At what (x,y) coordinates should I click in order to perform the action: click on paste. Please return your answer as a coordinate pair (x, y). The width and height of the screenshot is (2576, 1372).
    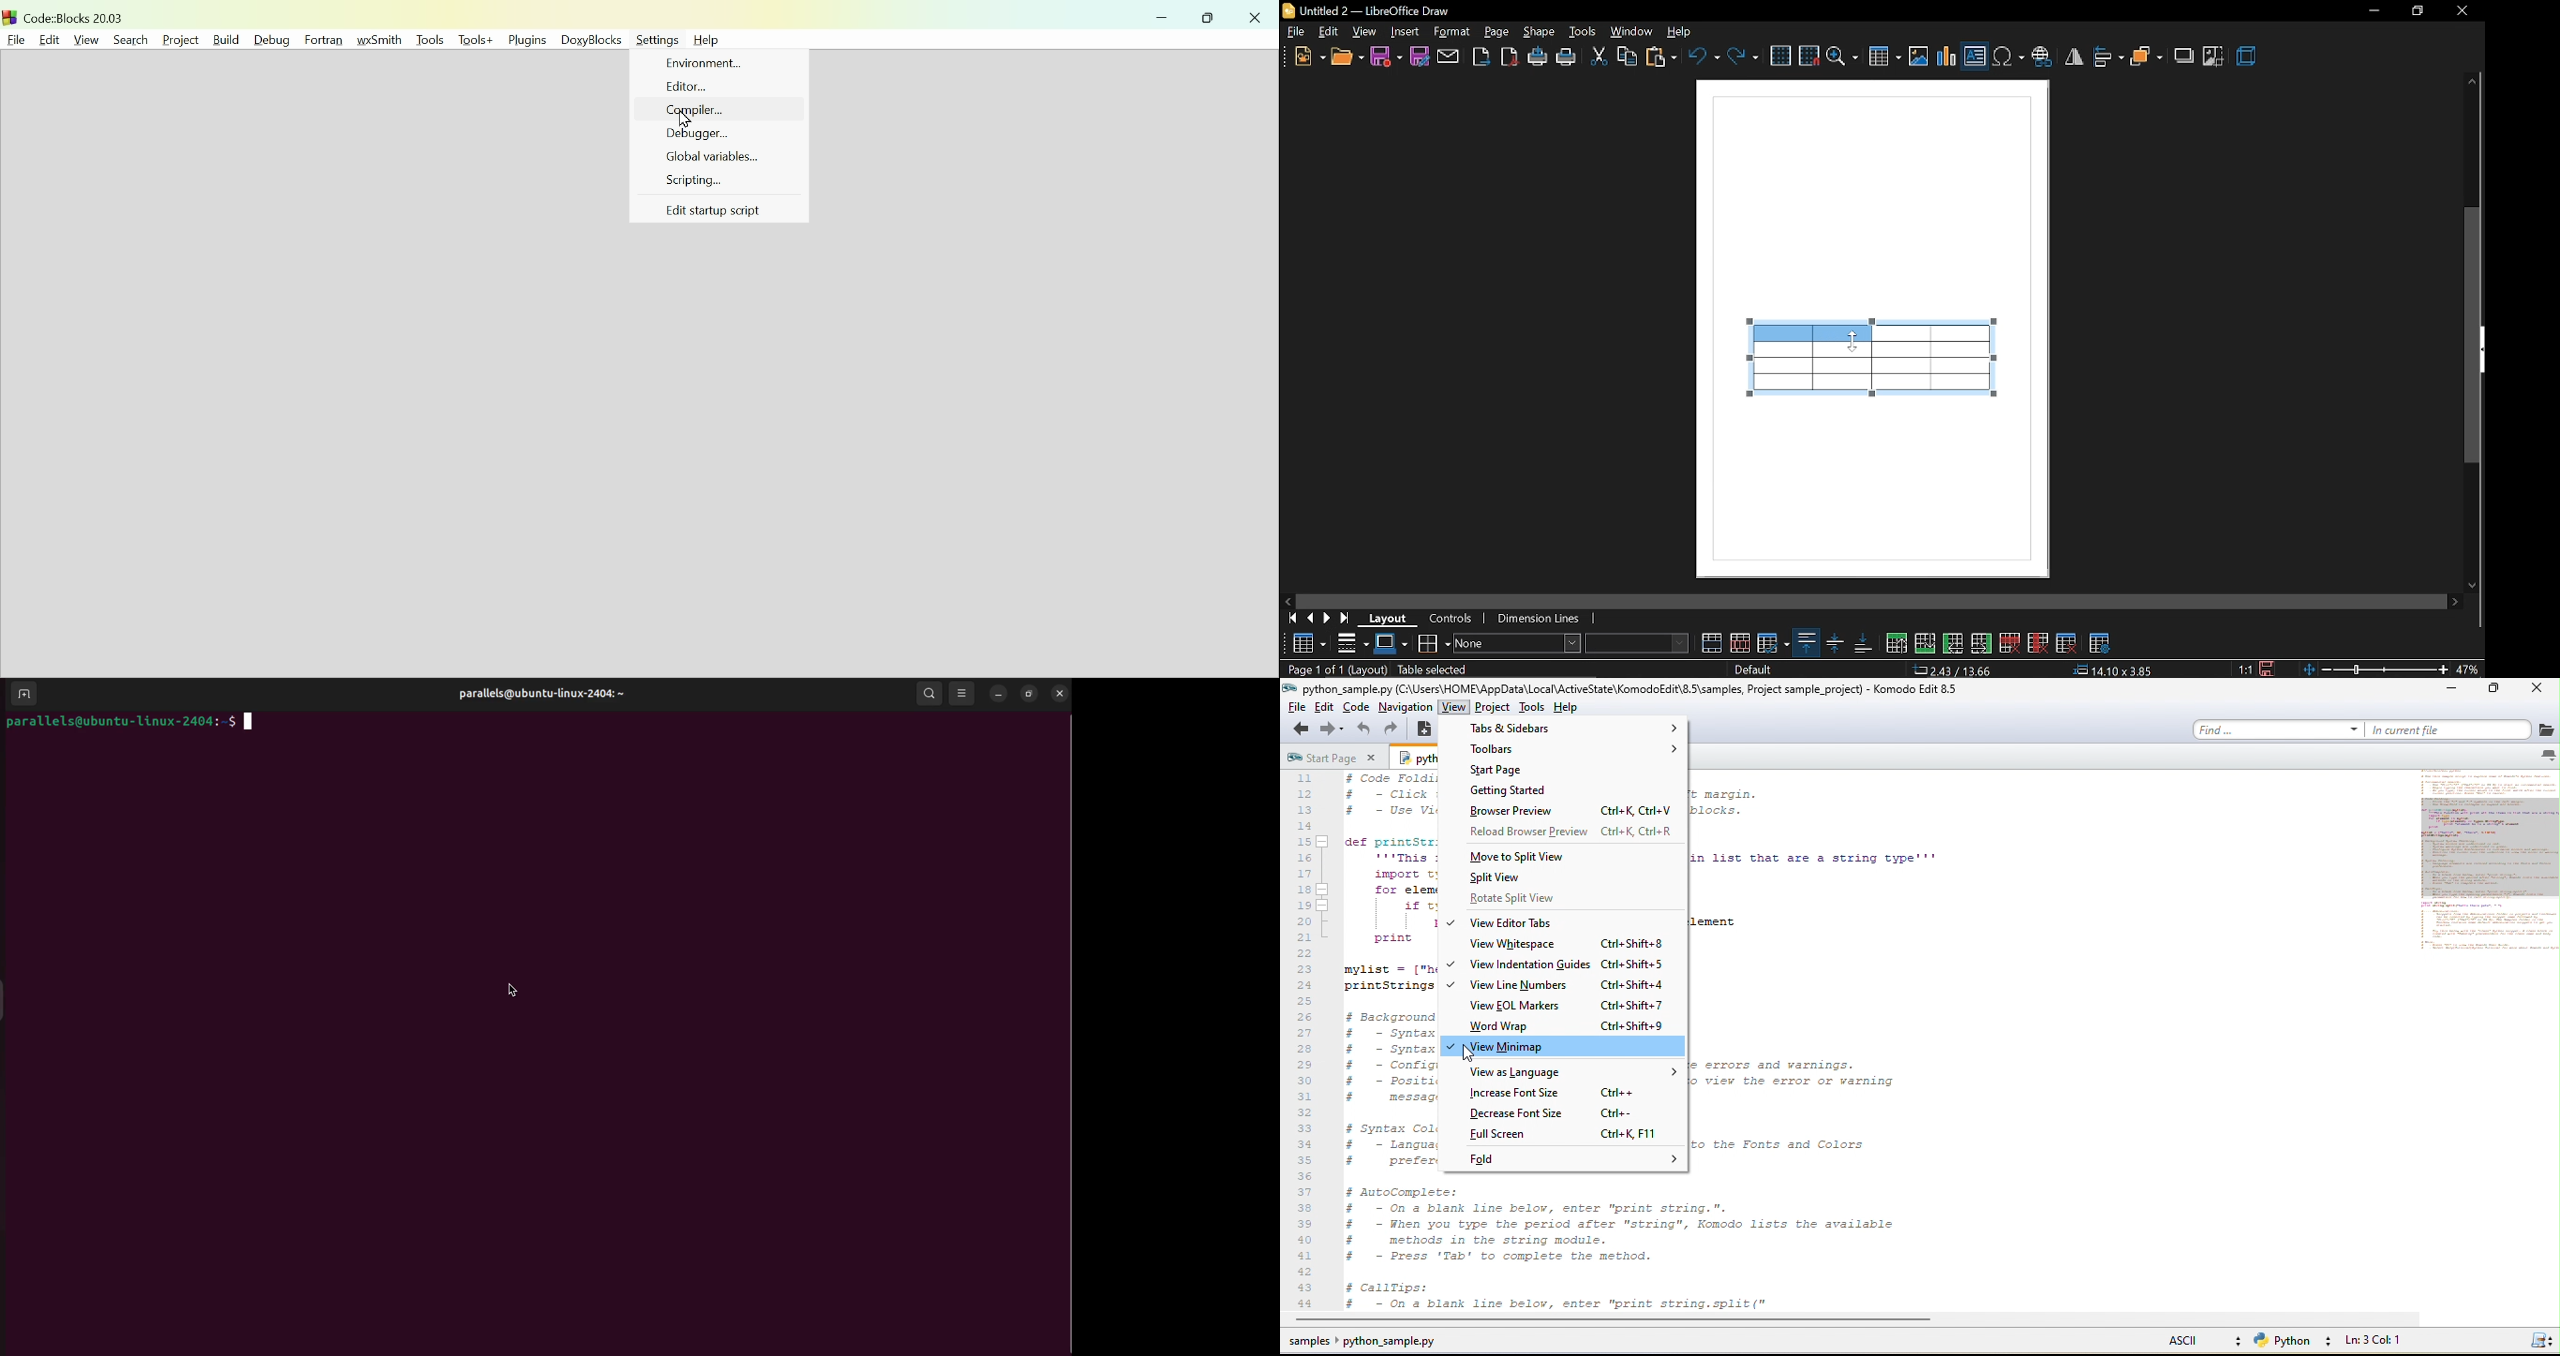
    Looking at the image, I should click on (1662, 56).